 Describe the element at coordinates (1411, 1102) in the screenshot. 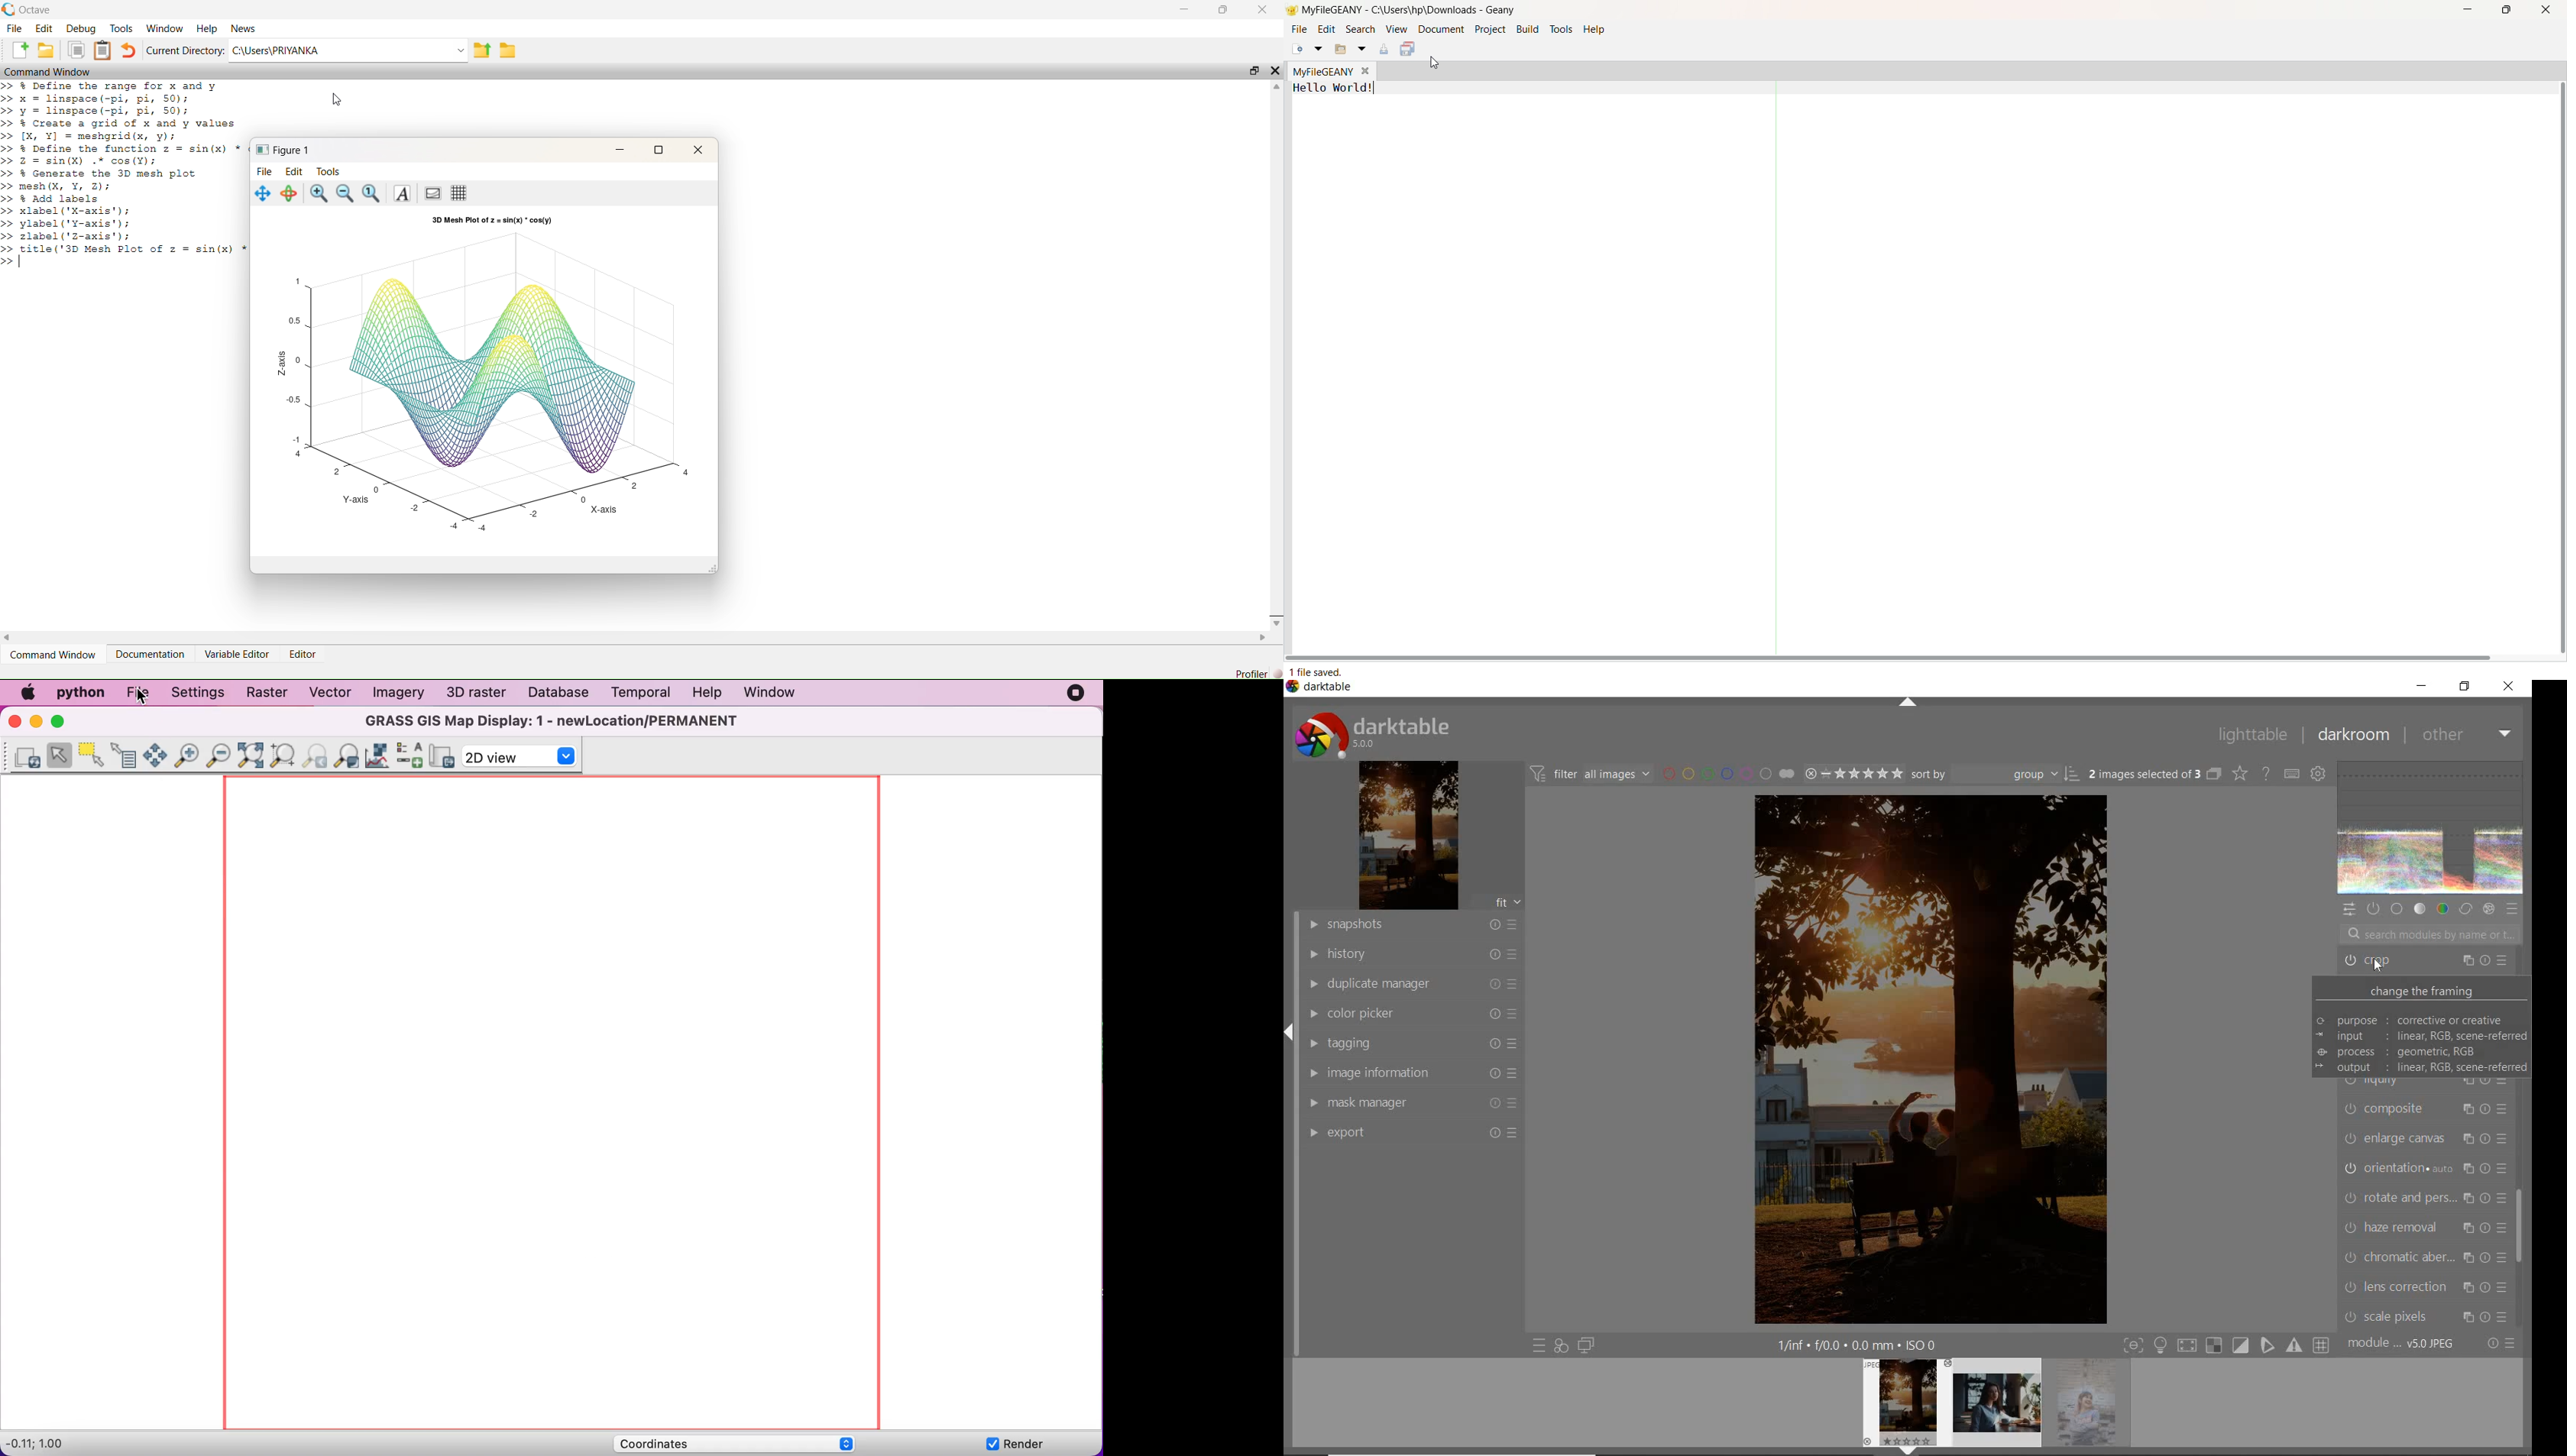

I see `mask manager` at that location.